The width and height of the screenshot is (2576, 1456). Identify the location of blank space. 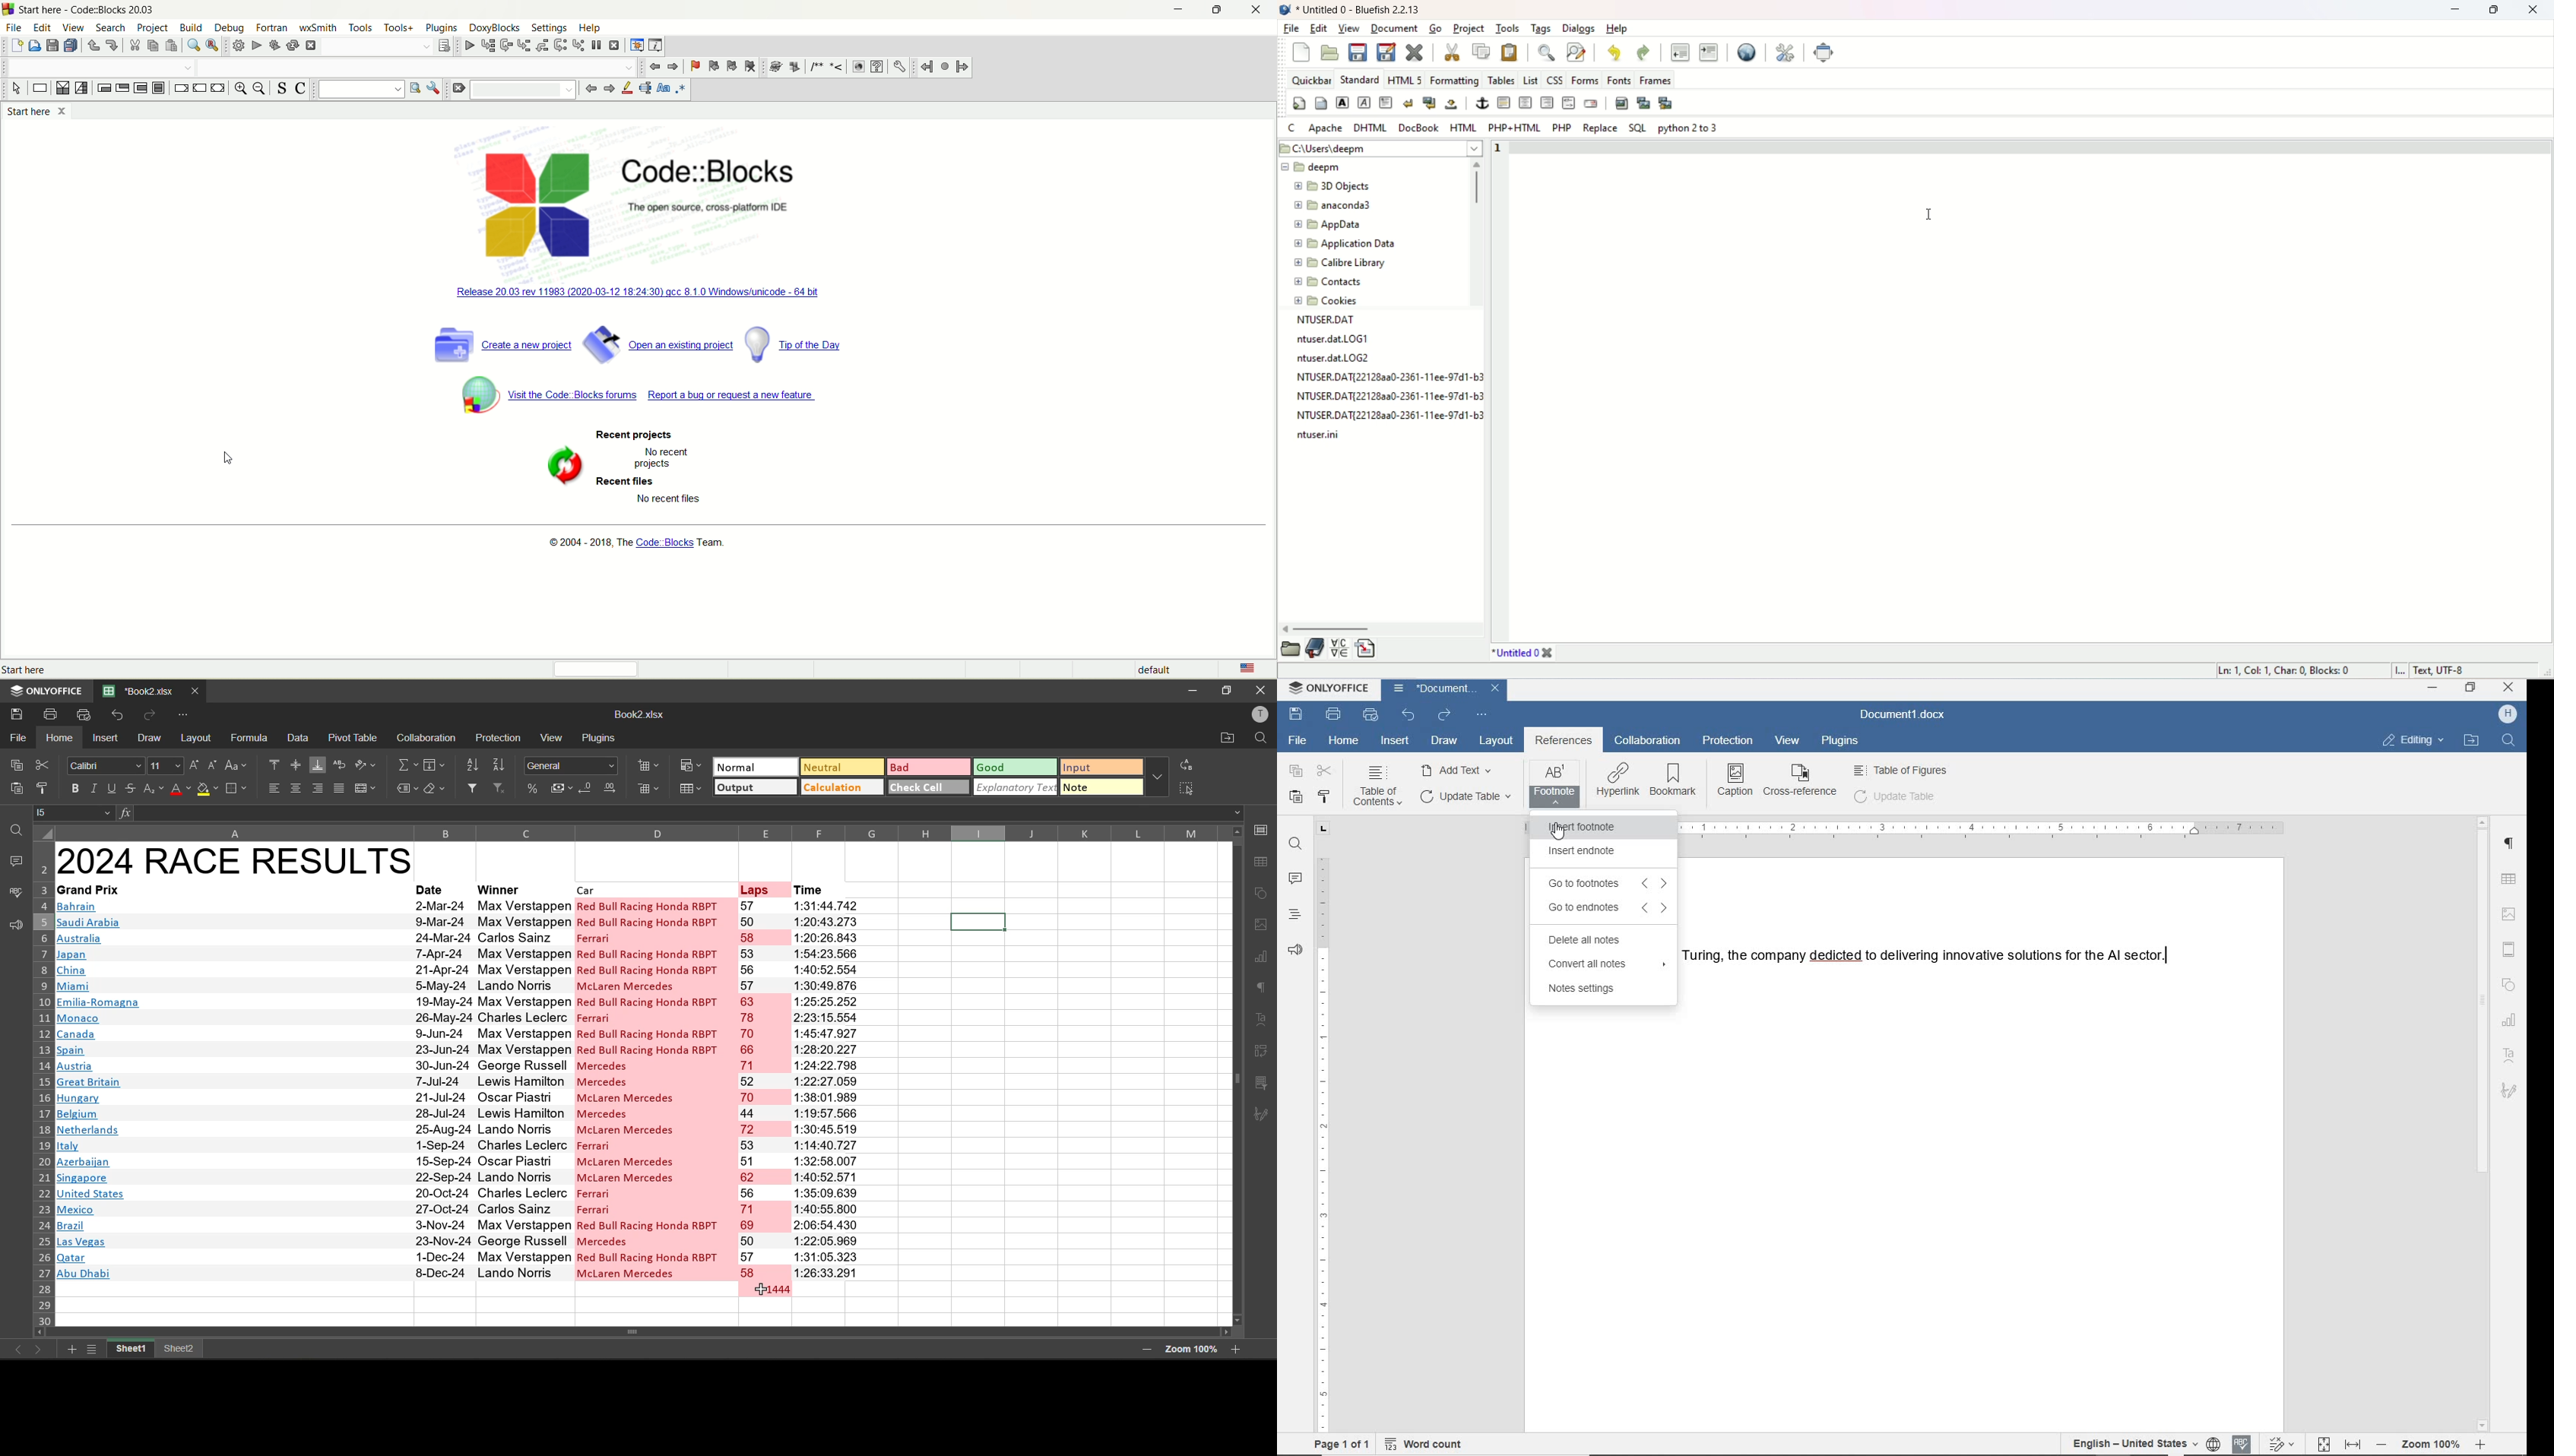
(98, 68).